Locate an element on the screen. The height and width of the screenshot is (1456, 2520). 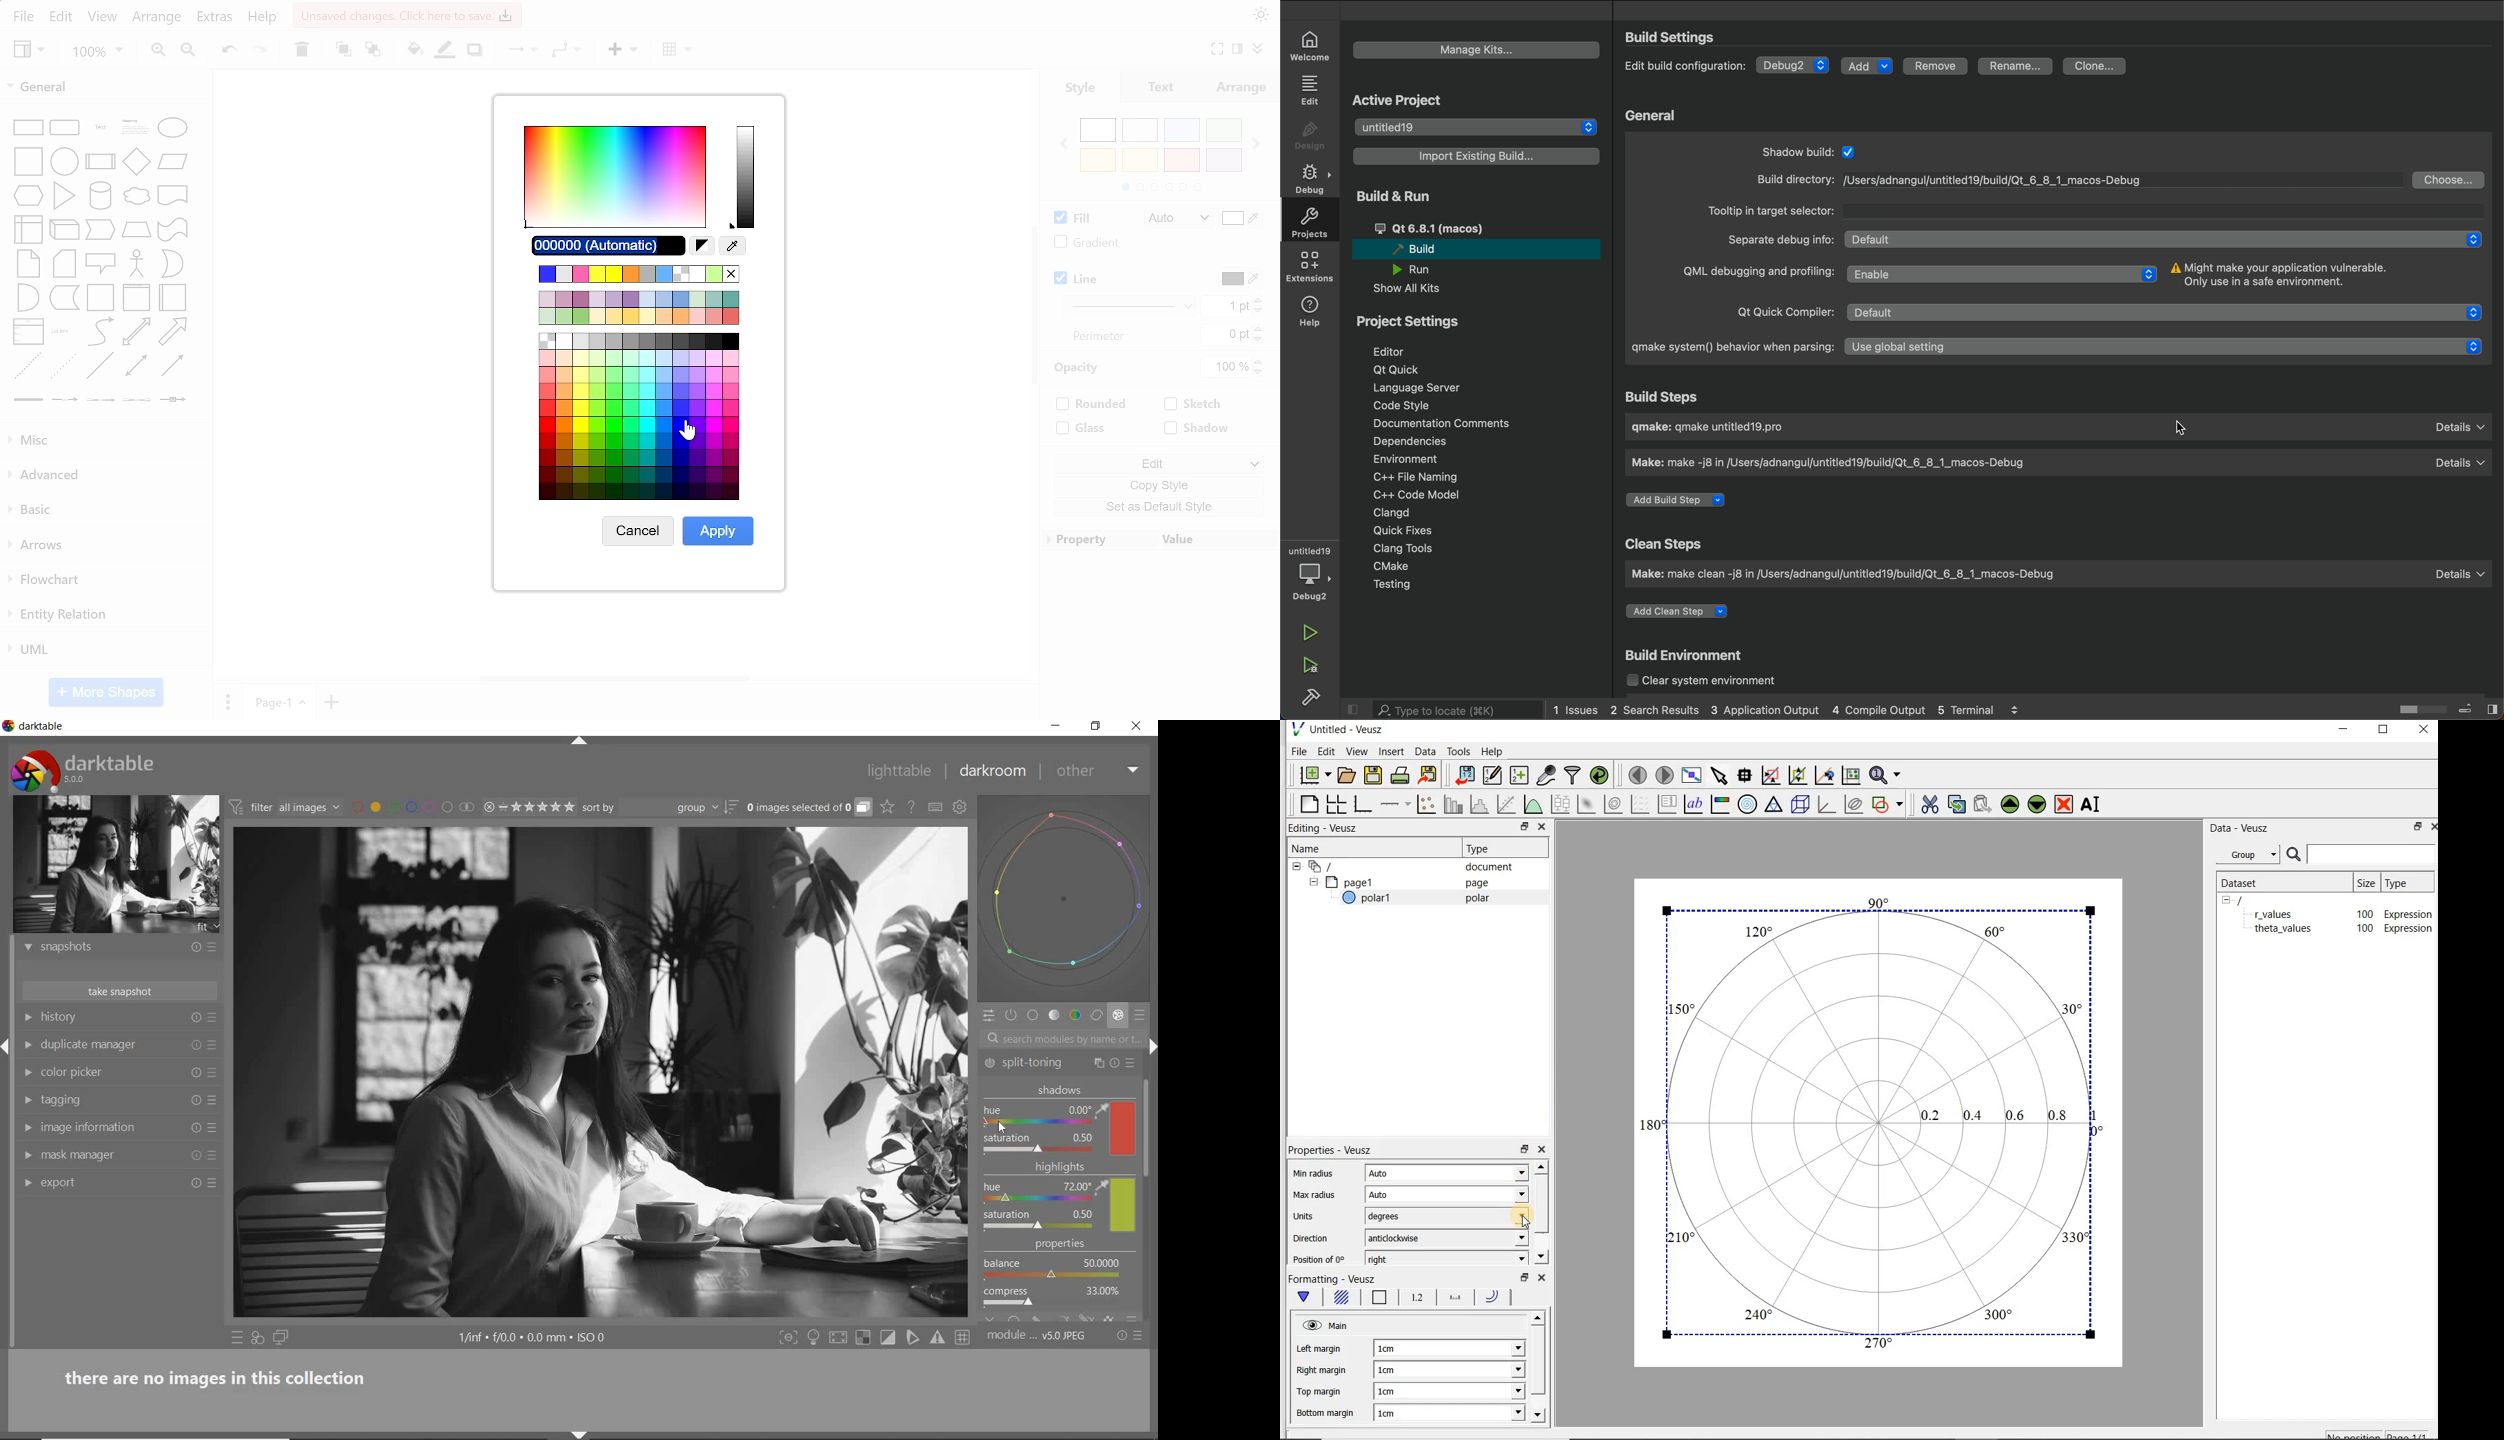
sort is located at coordinates (659, 808).